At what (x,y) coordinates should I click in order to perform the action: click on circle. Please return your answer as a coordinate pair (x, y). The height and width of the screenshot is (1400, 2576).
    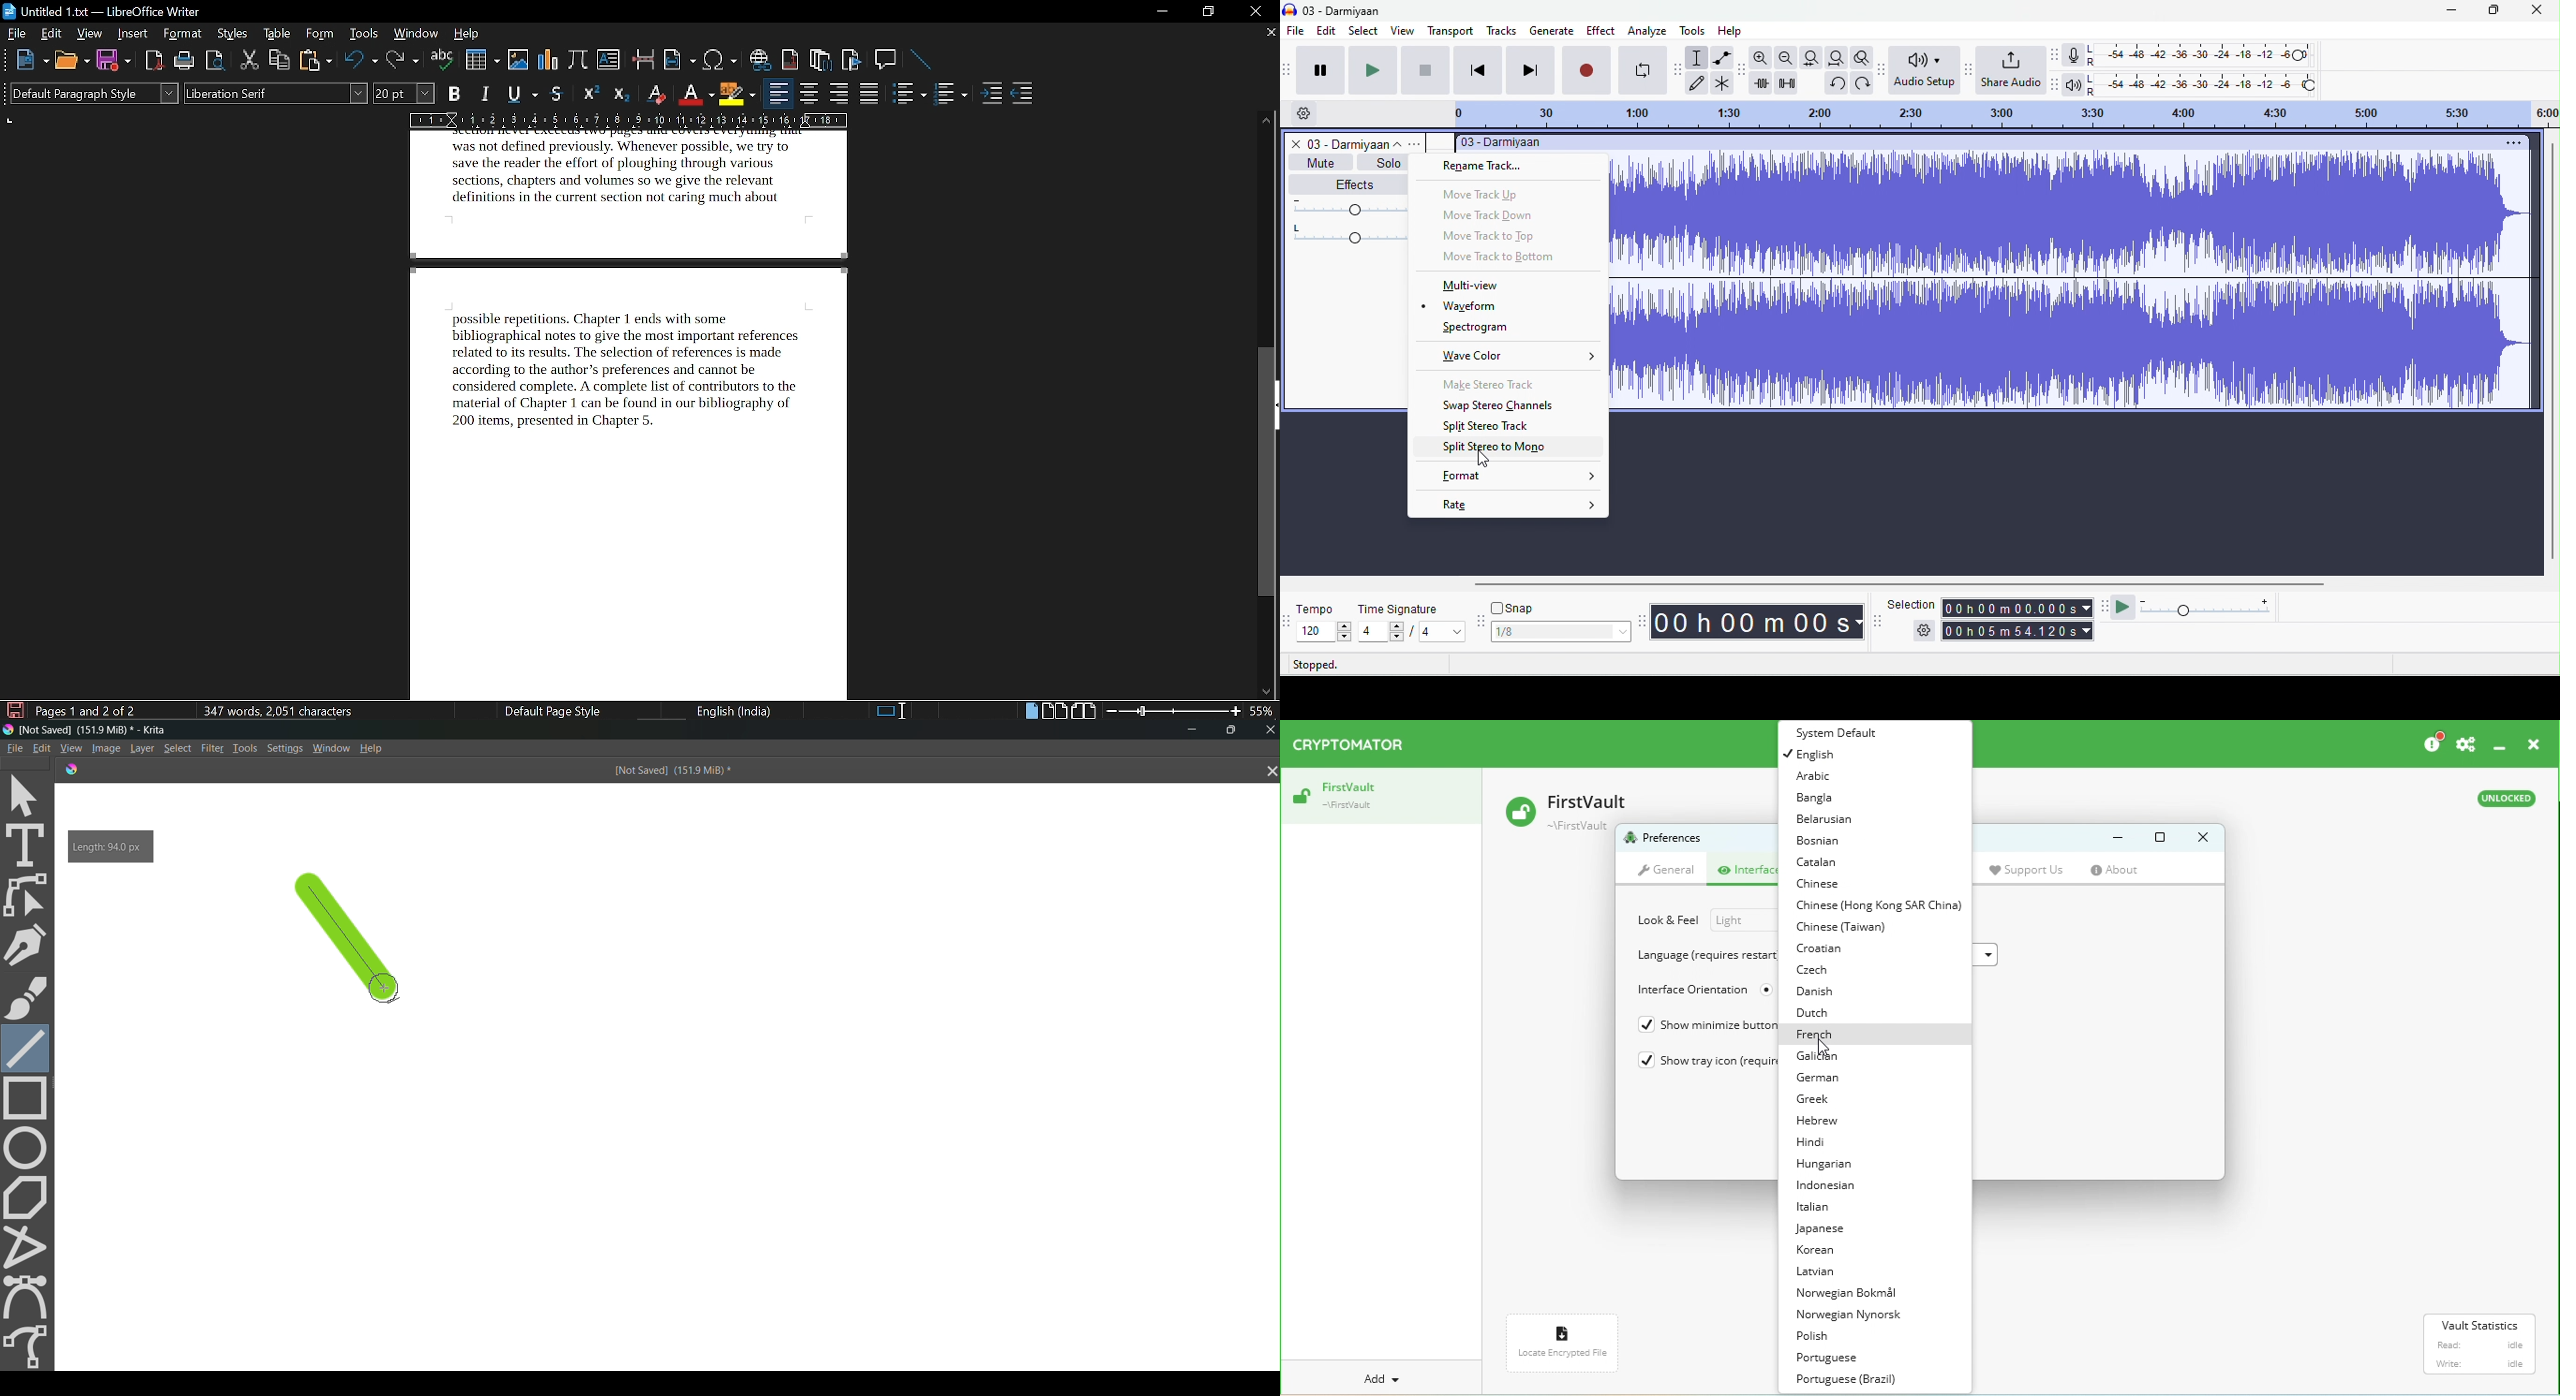
    Looking at the image, I should click on (27, 1147).